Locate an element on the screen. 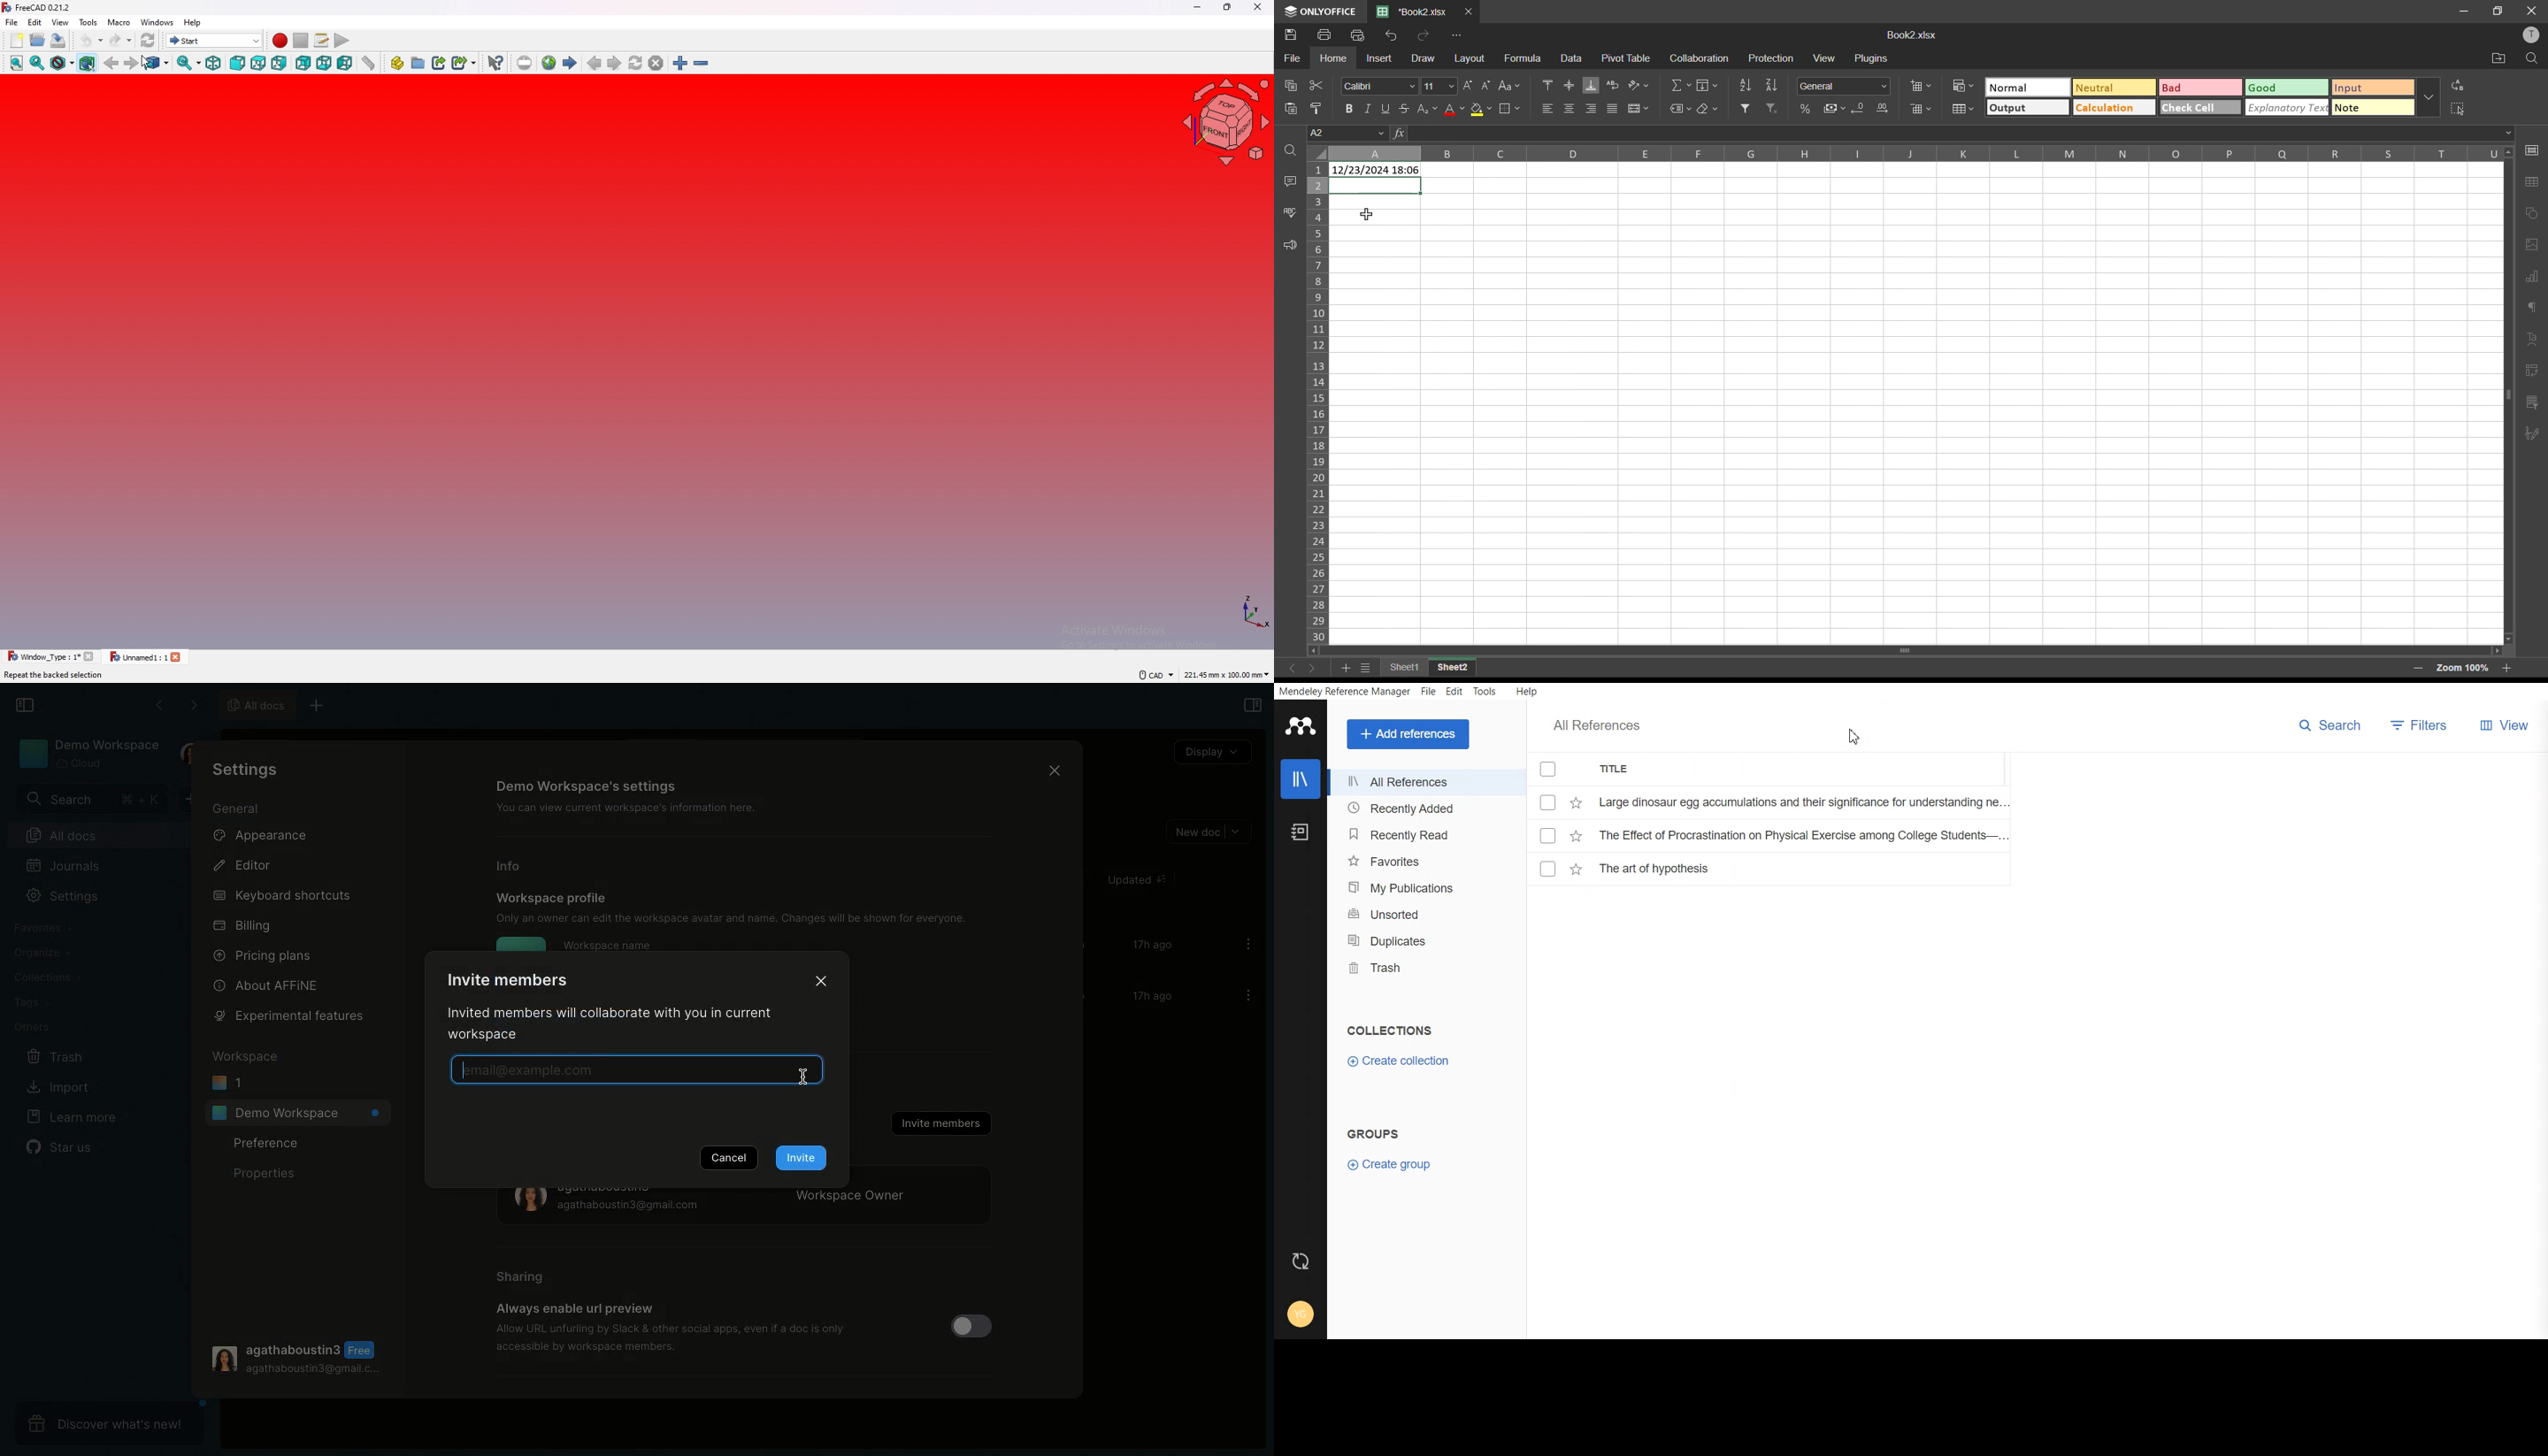 This screenshot has width=2548, height=1456. close is located at coordinates (178, 657).